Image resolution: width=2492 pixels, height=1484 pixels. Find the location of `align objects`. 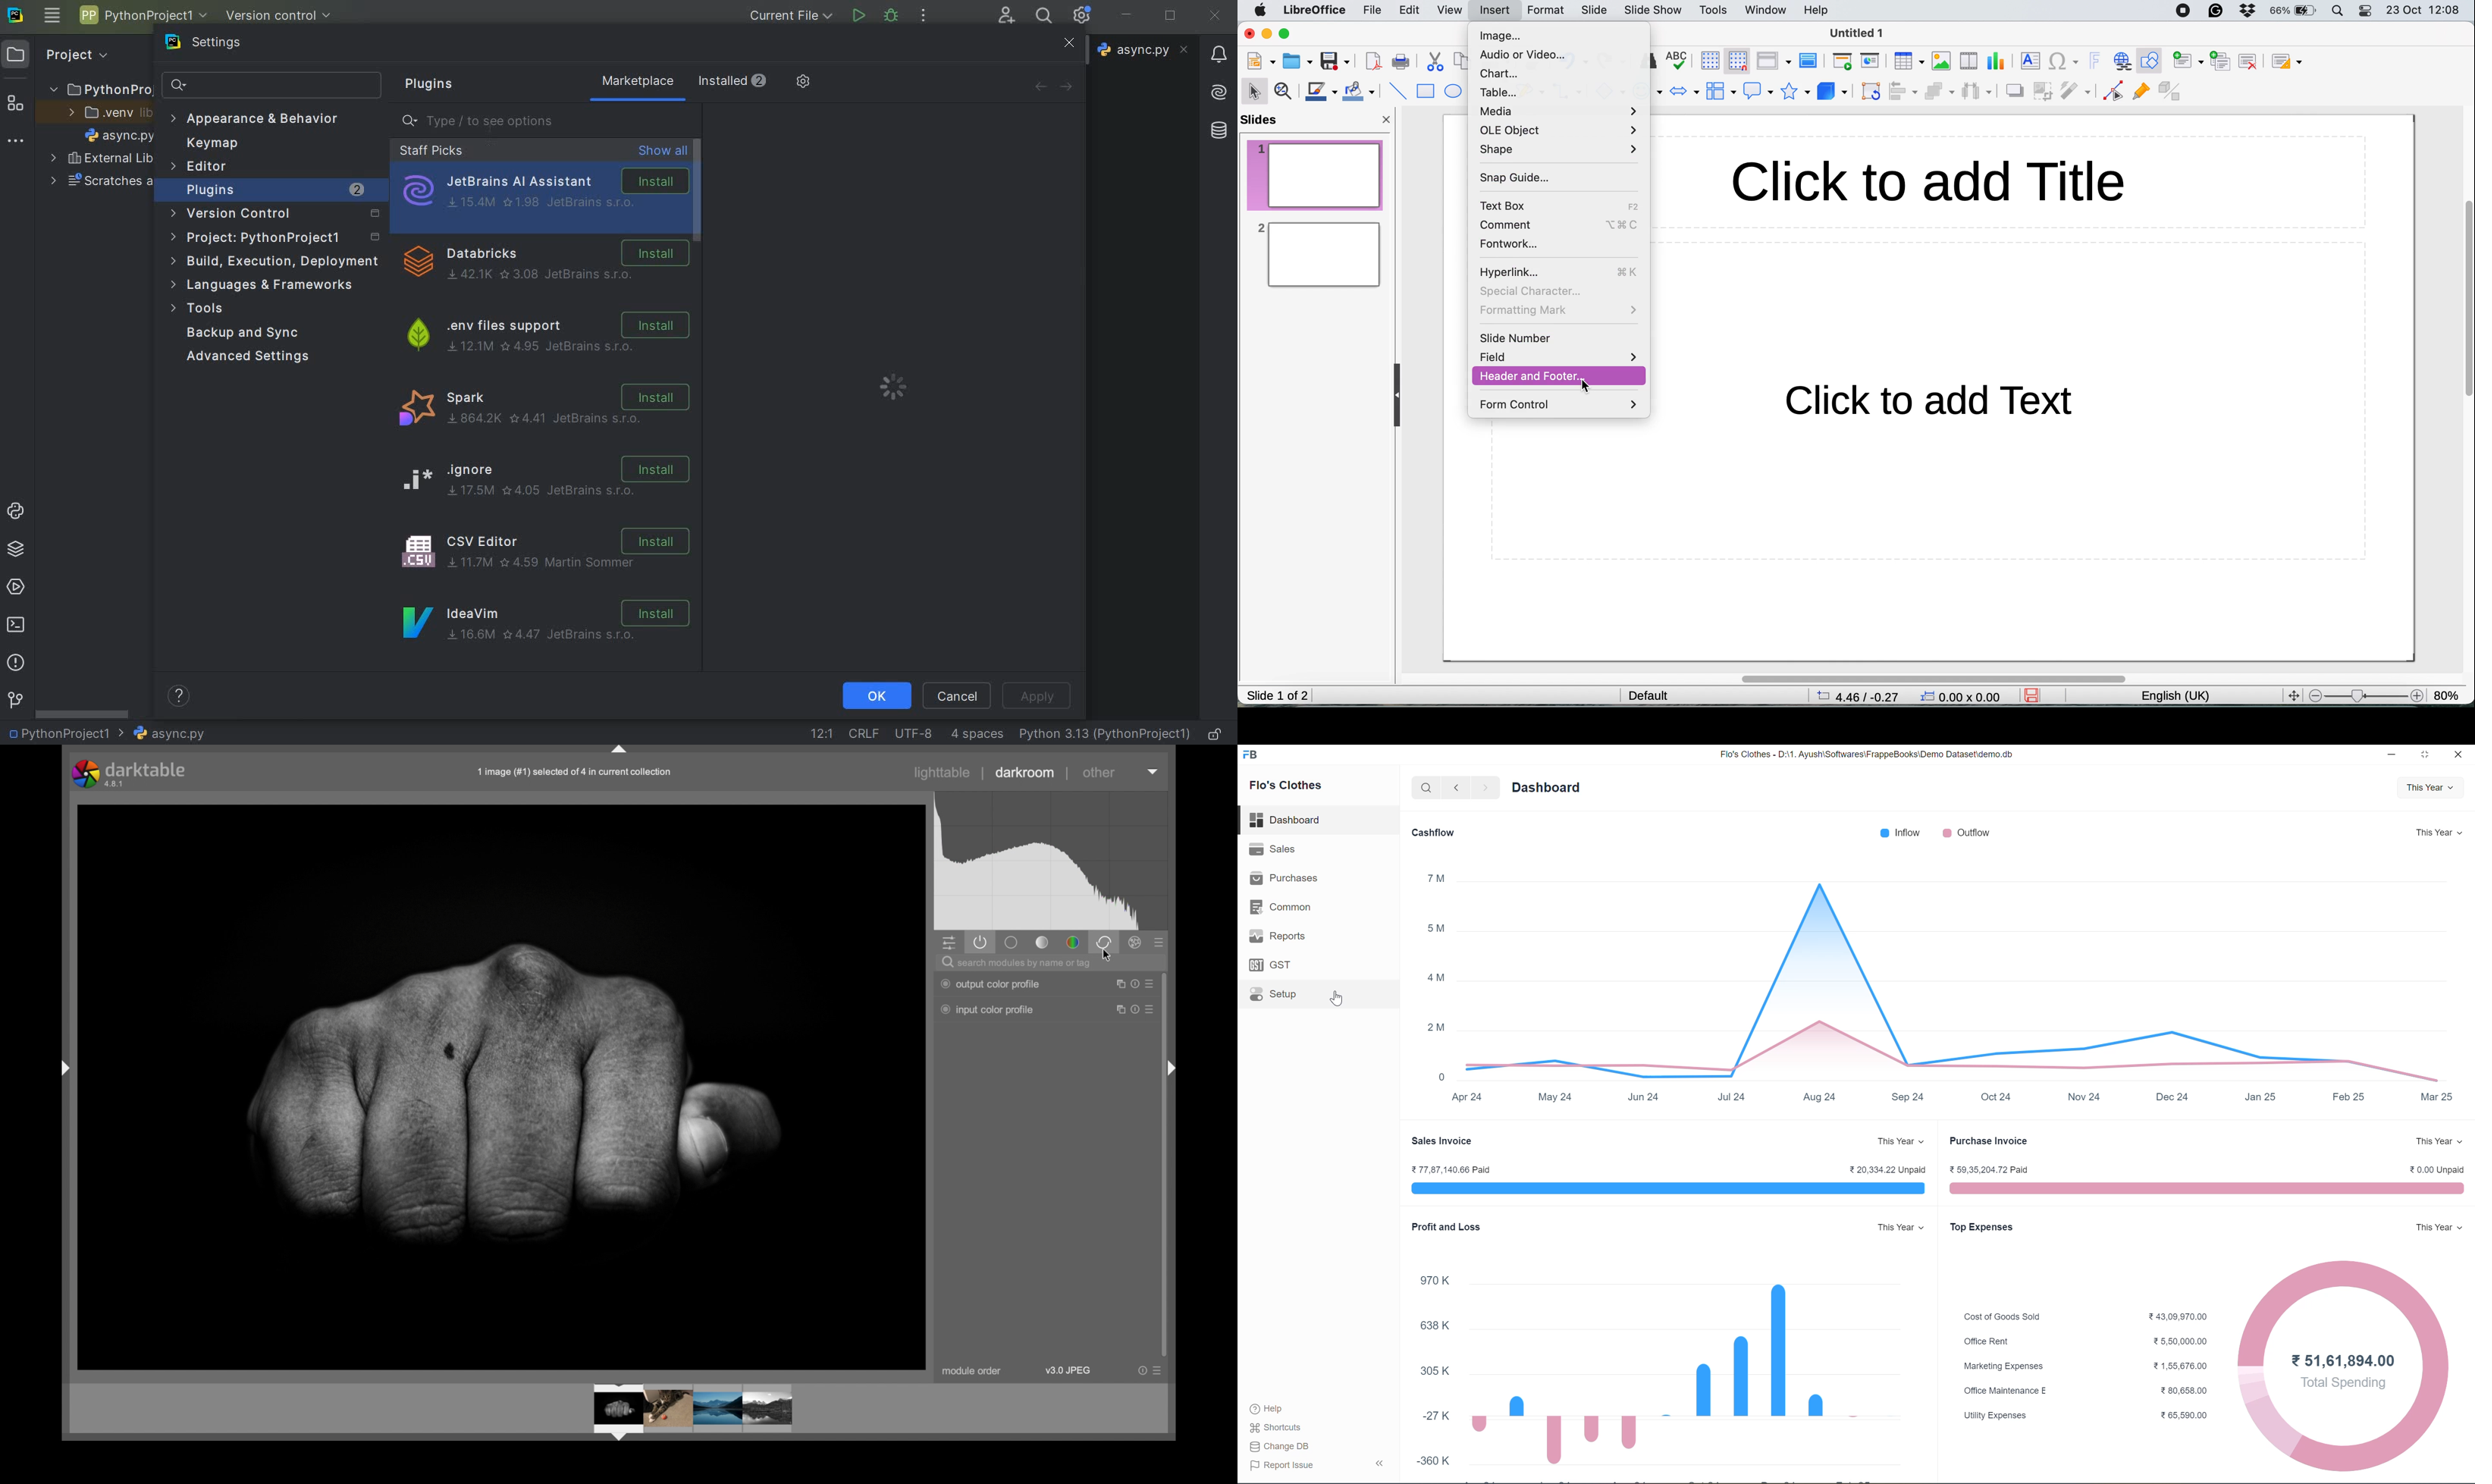

align objects is located at coordinates (1904, 92).